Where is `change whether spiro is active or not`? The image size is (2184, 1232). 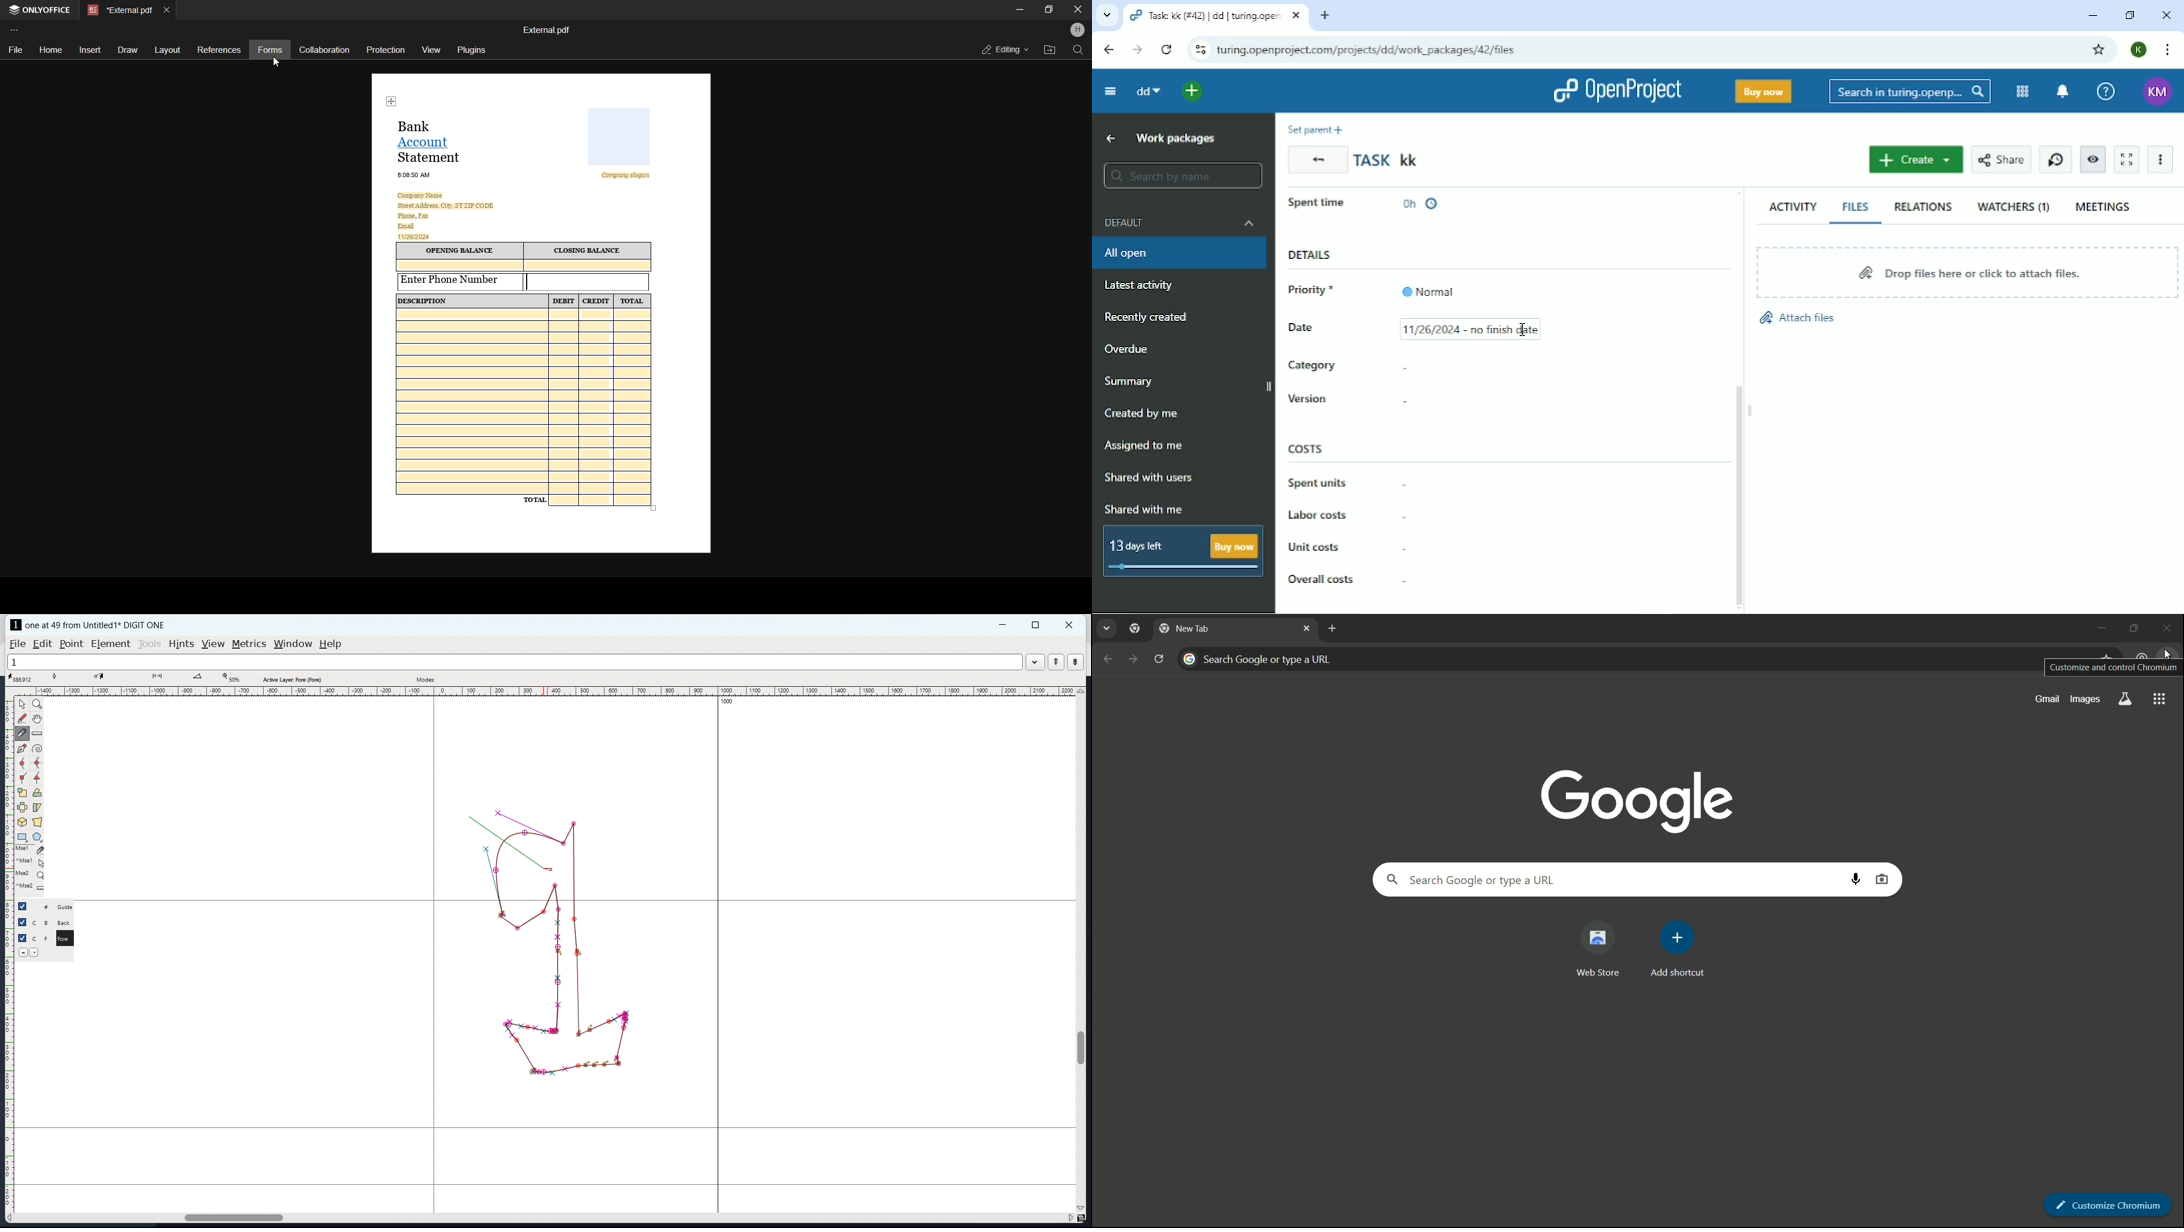
change whether spiro is active or not is located at coordinates (37, 749).